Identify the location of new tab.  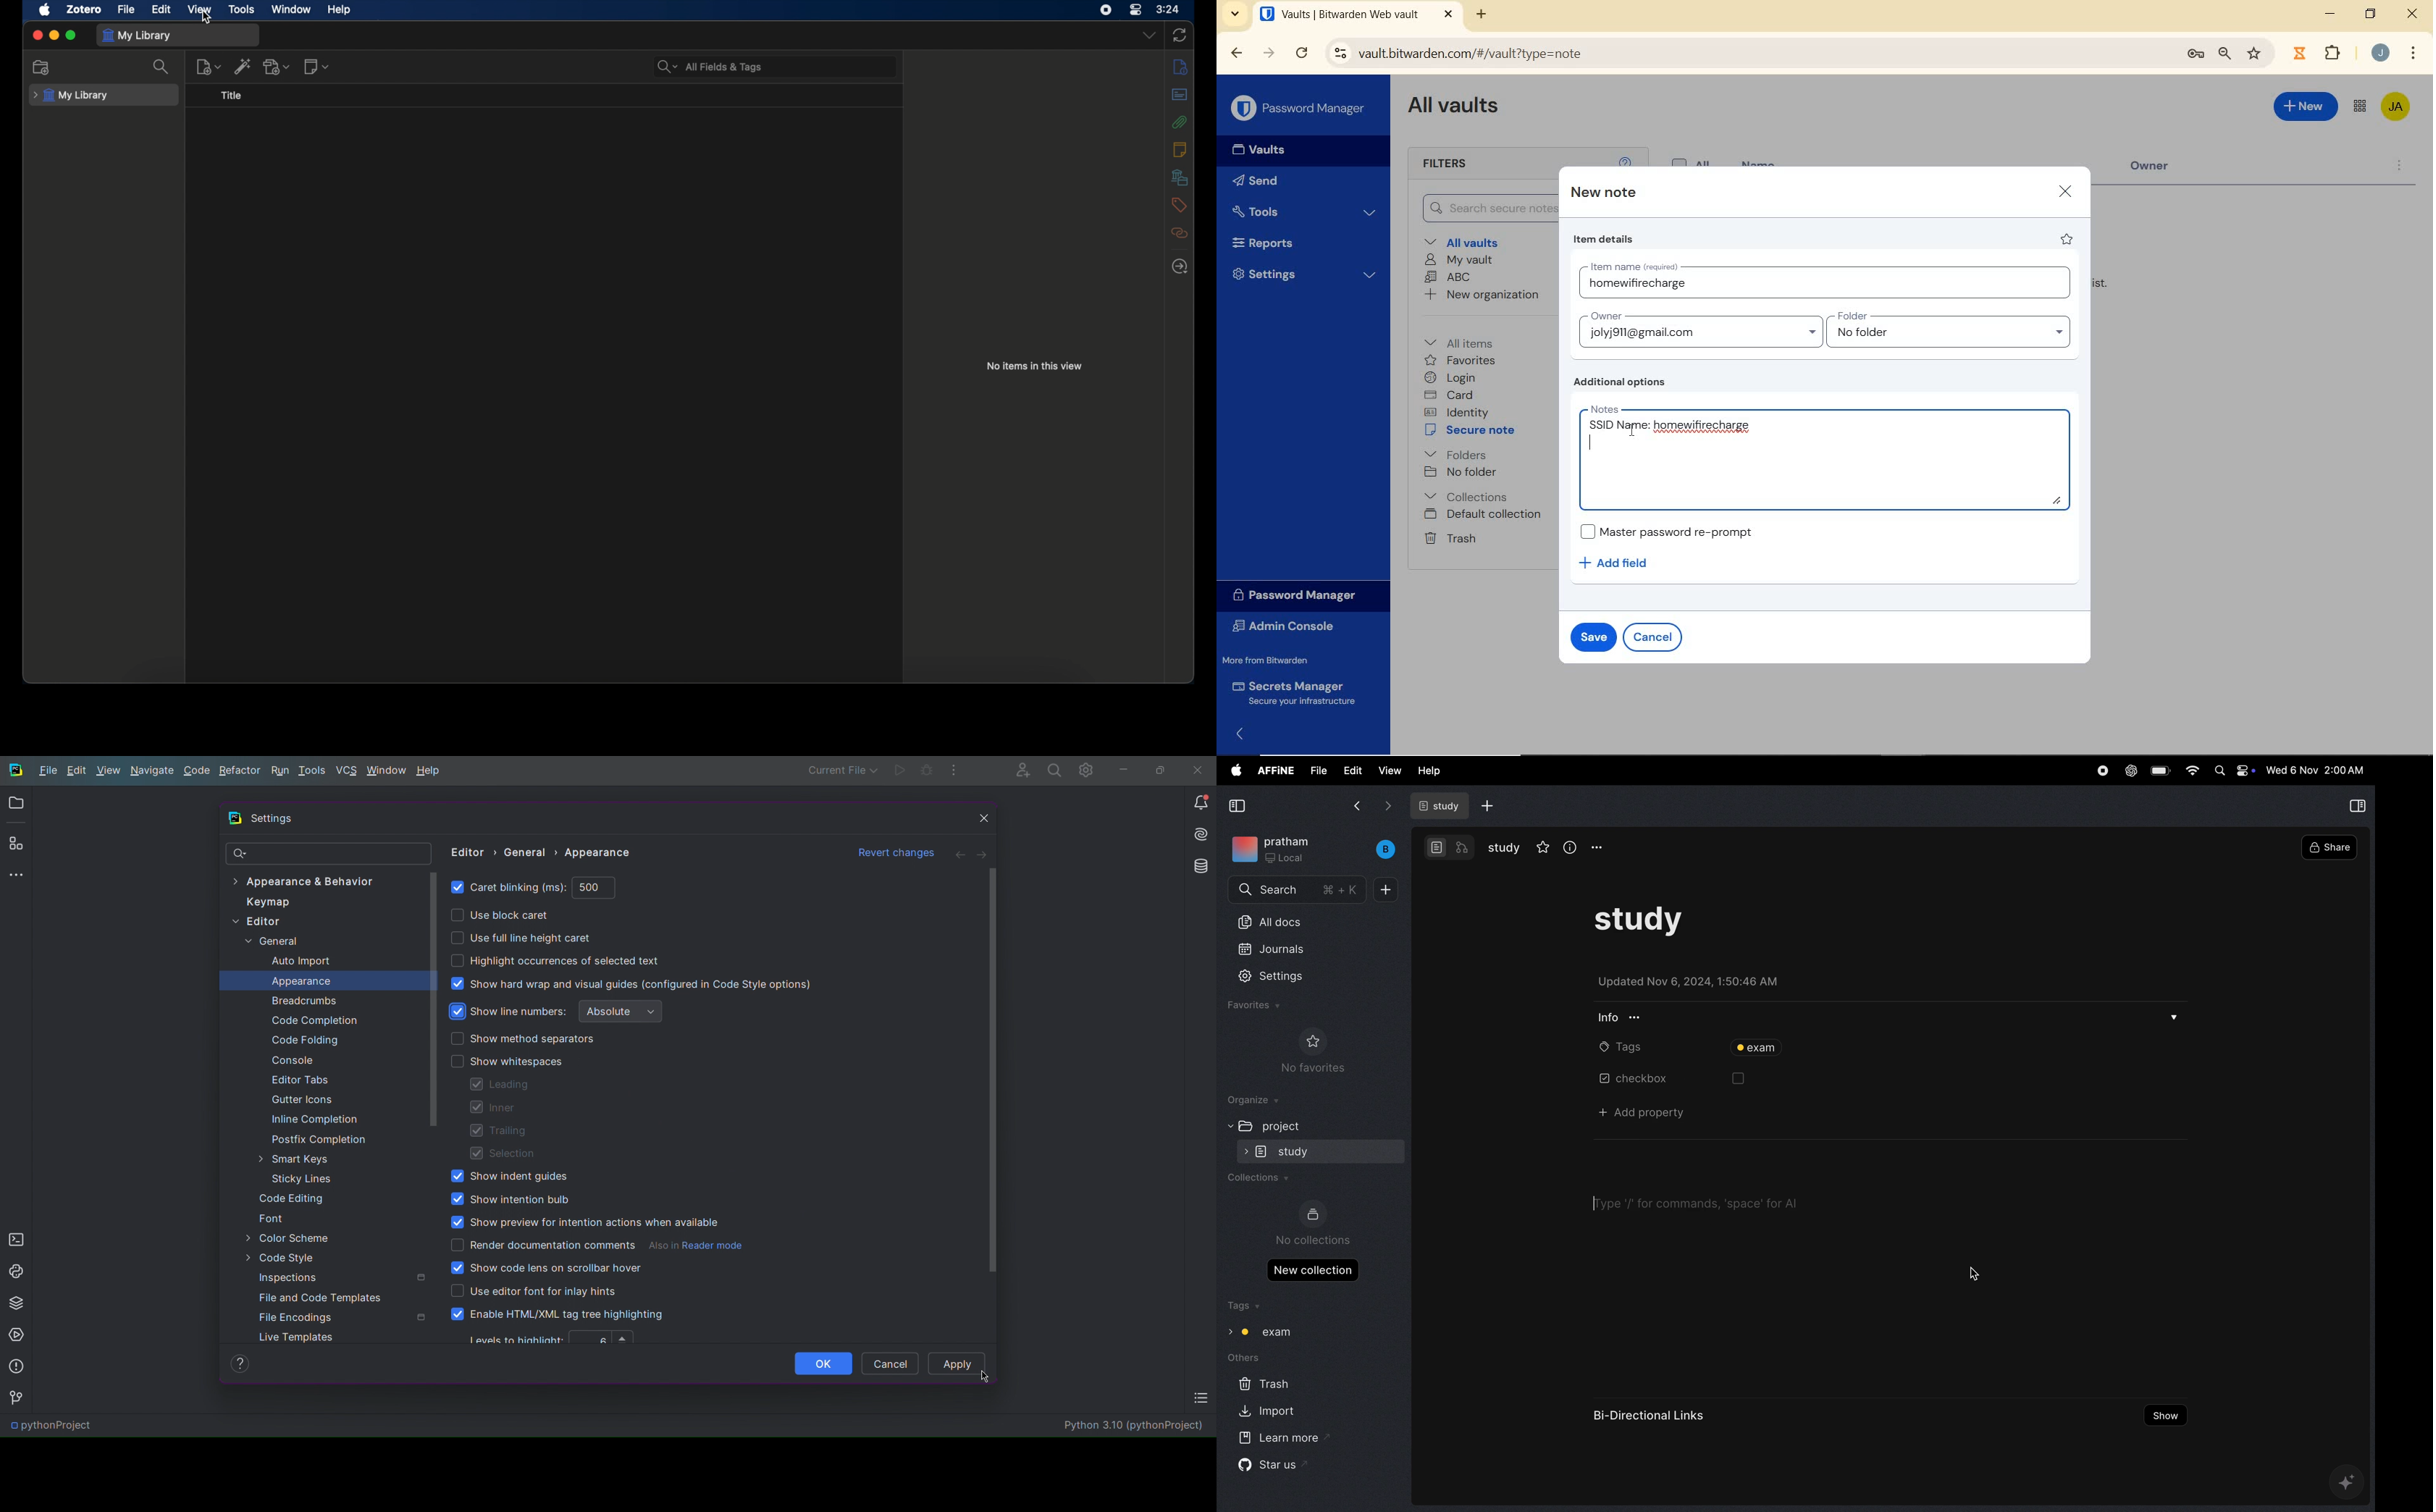
(1483, 16).